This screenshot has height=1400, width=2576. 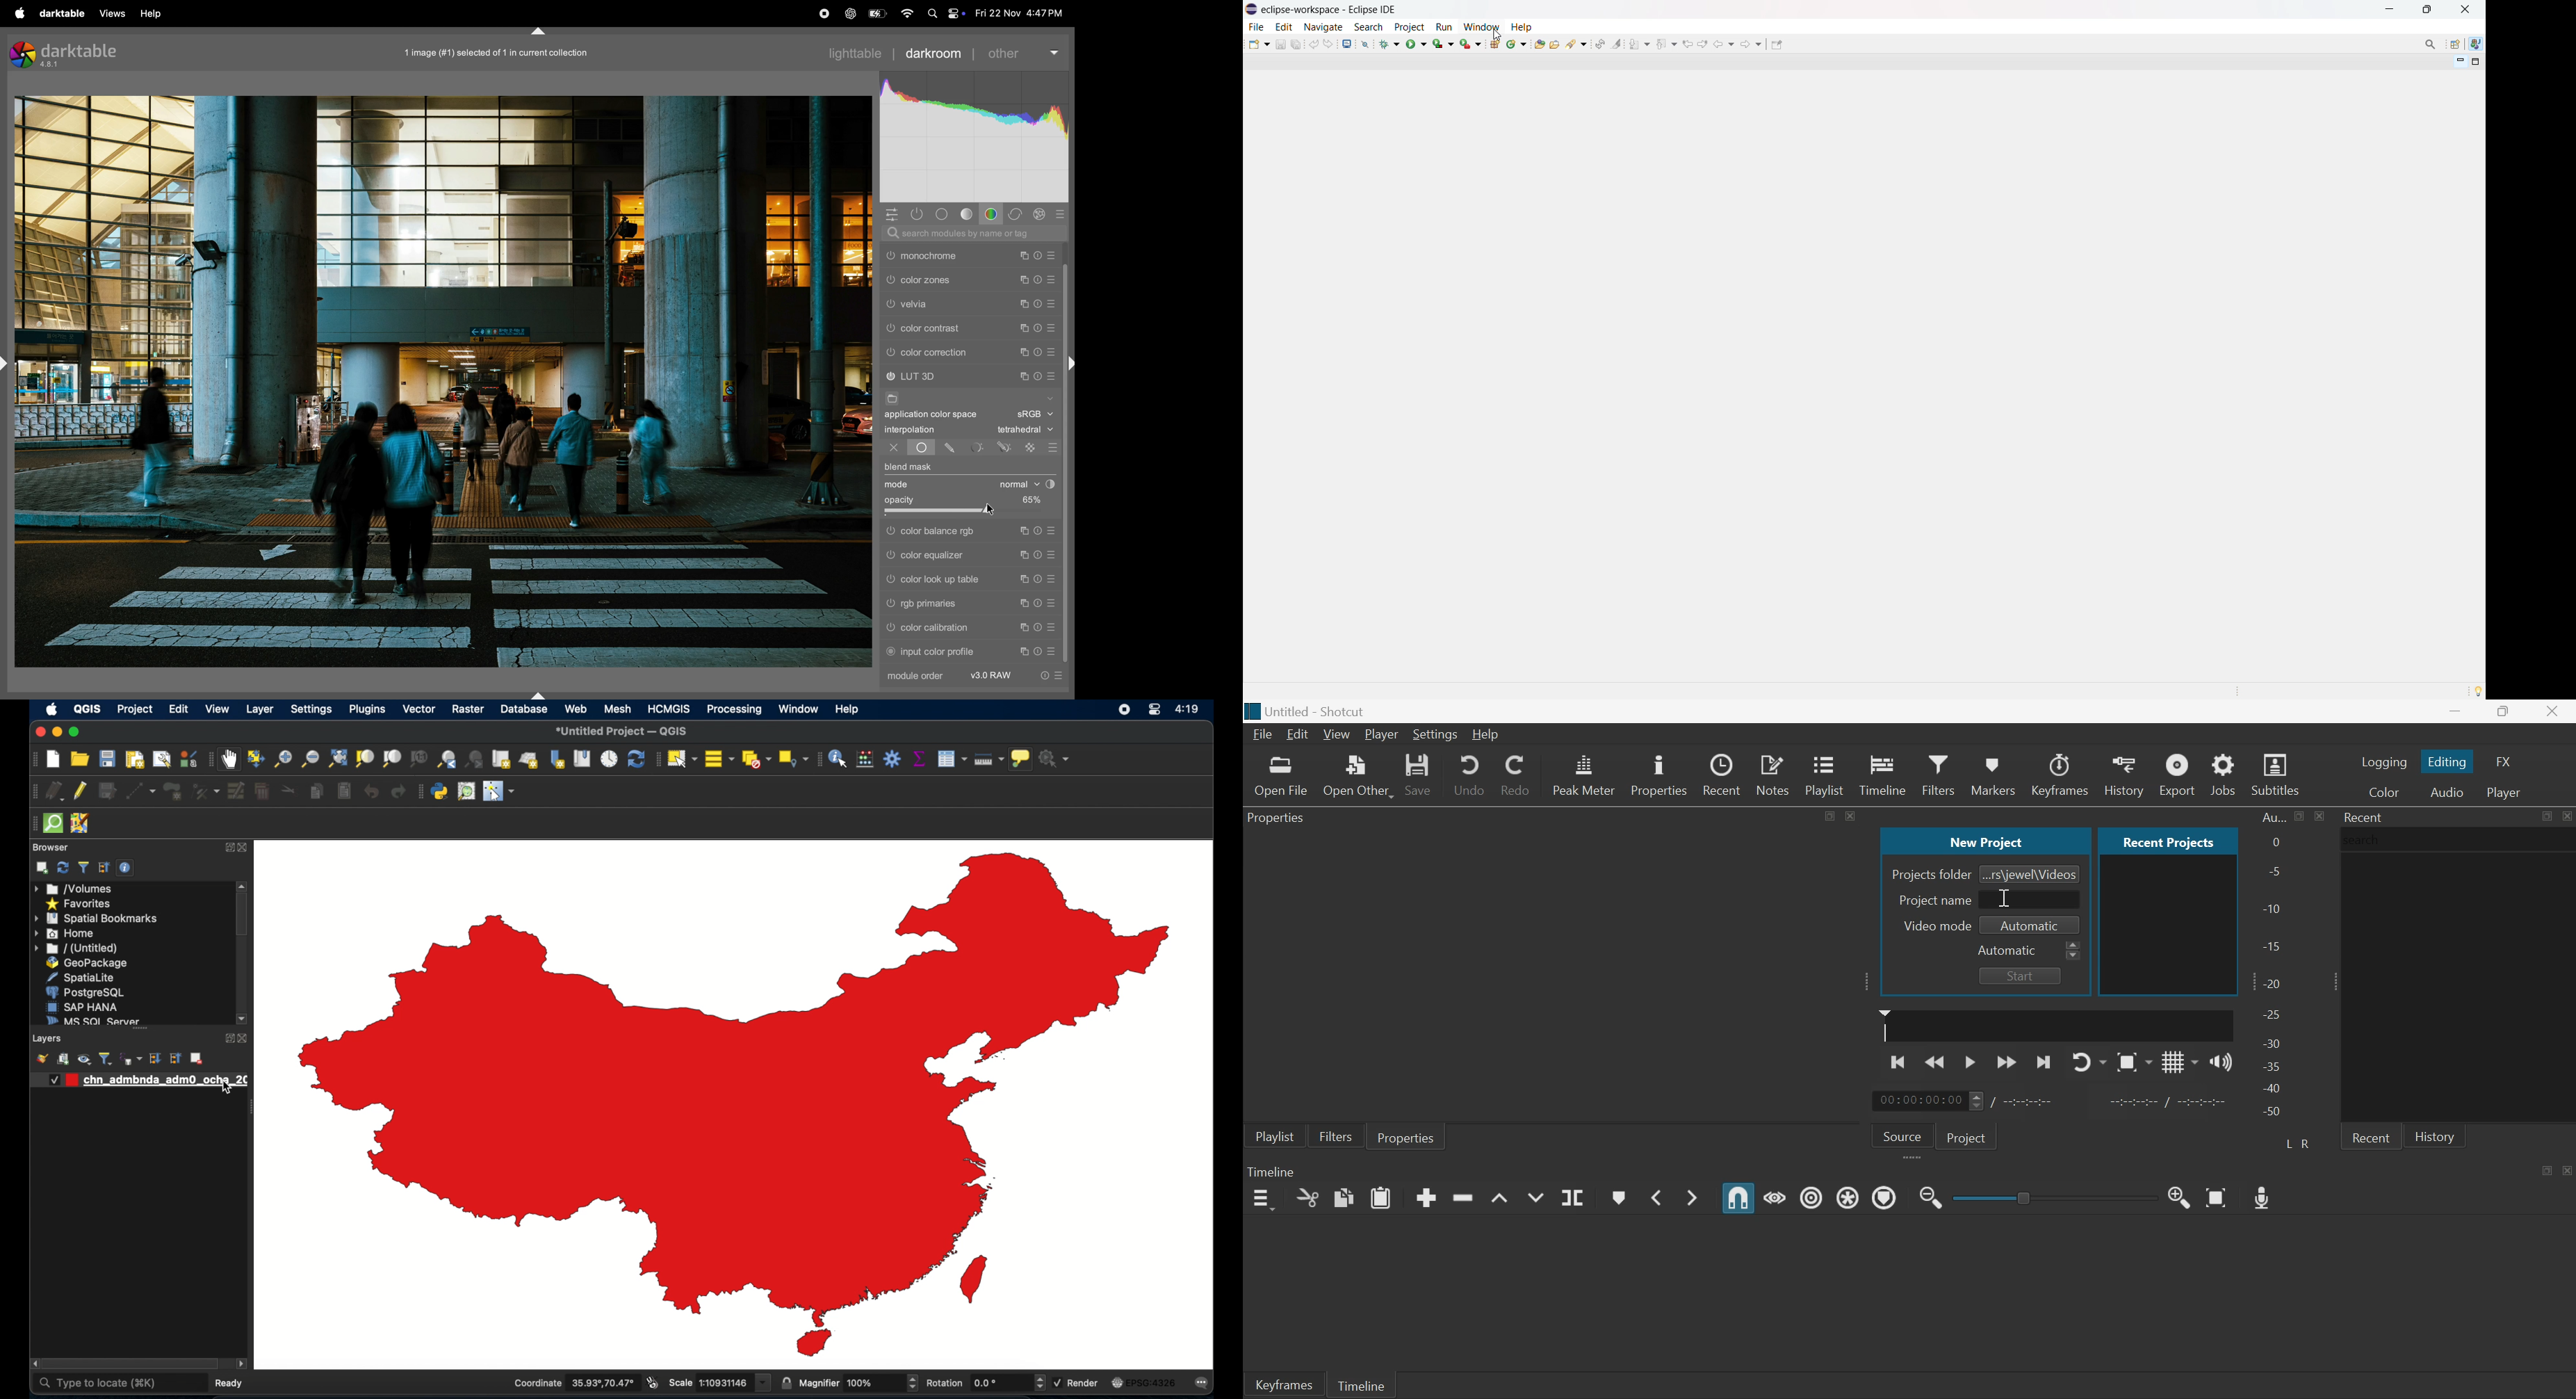 I want to click on cursor, so click(x=994, y=511).